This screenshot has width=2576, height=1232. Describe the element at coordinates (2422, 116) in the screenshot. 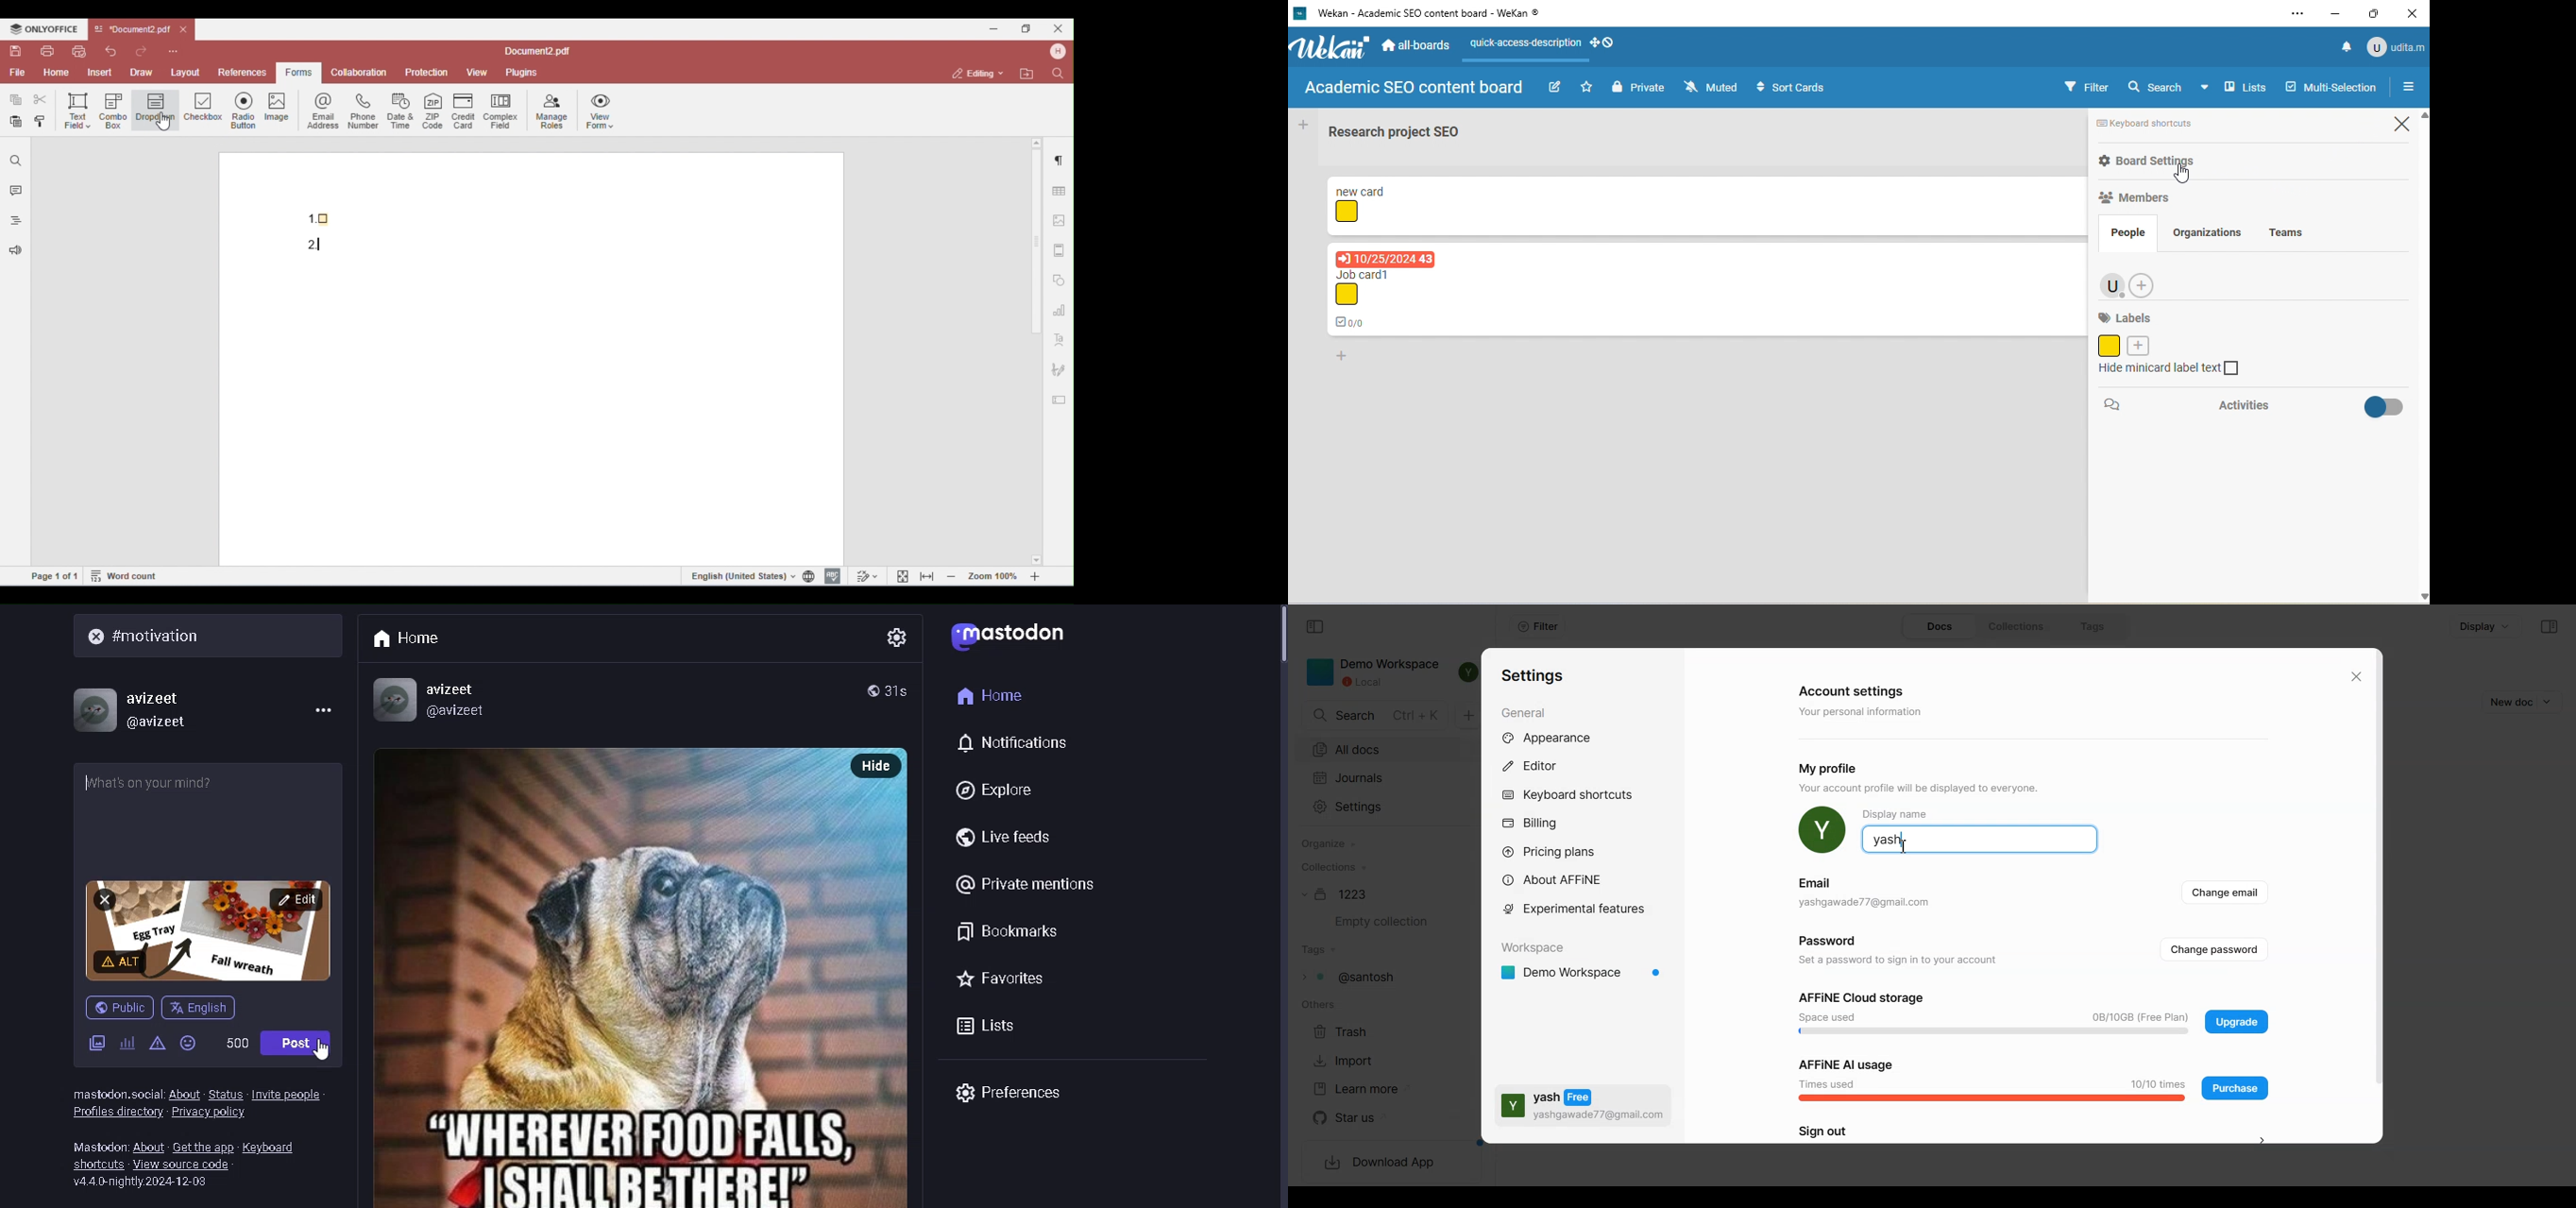

I see `scroll up ` at that location.